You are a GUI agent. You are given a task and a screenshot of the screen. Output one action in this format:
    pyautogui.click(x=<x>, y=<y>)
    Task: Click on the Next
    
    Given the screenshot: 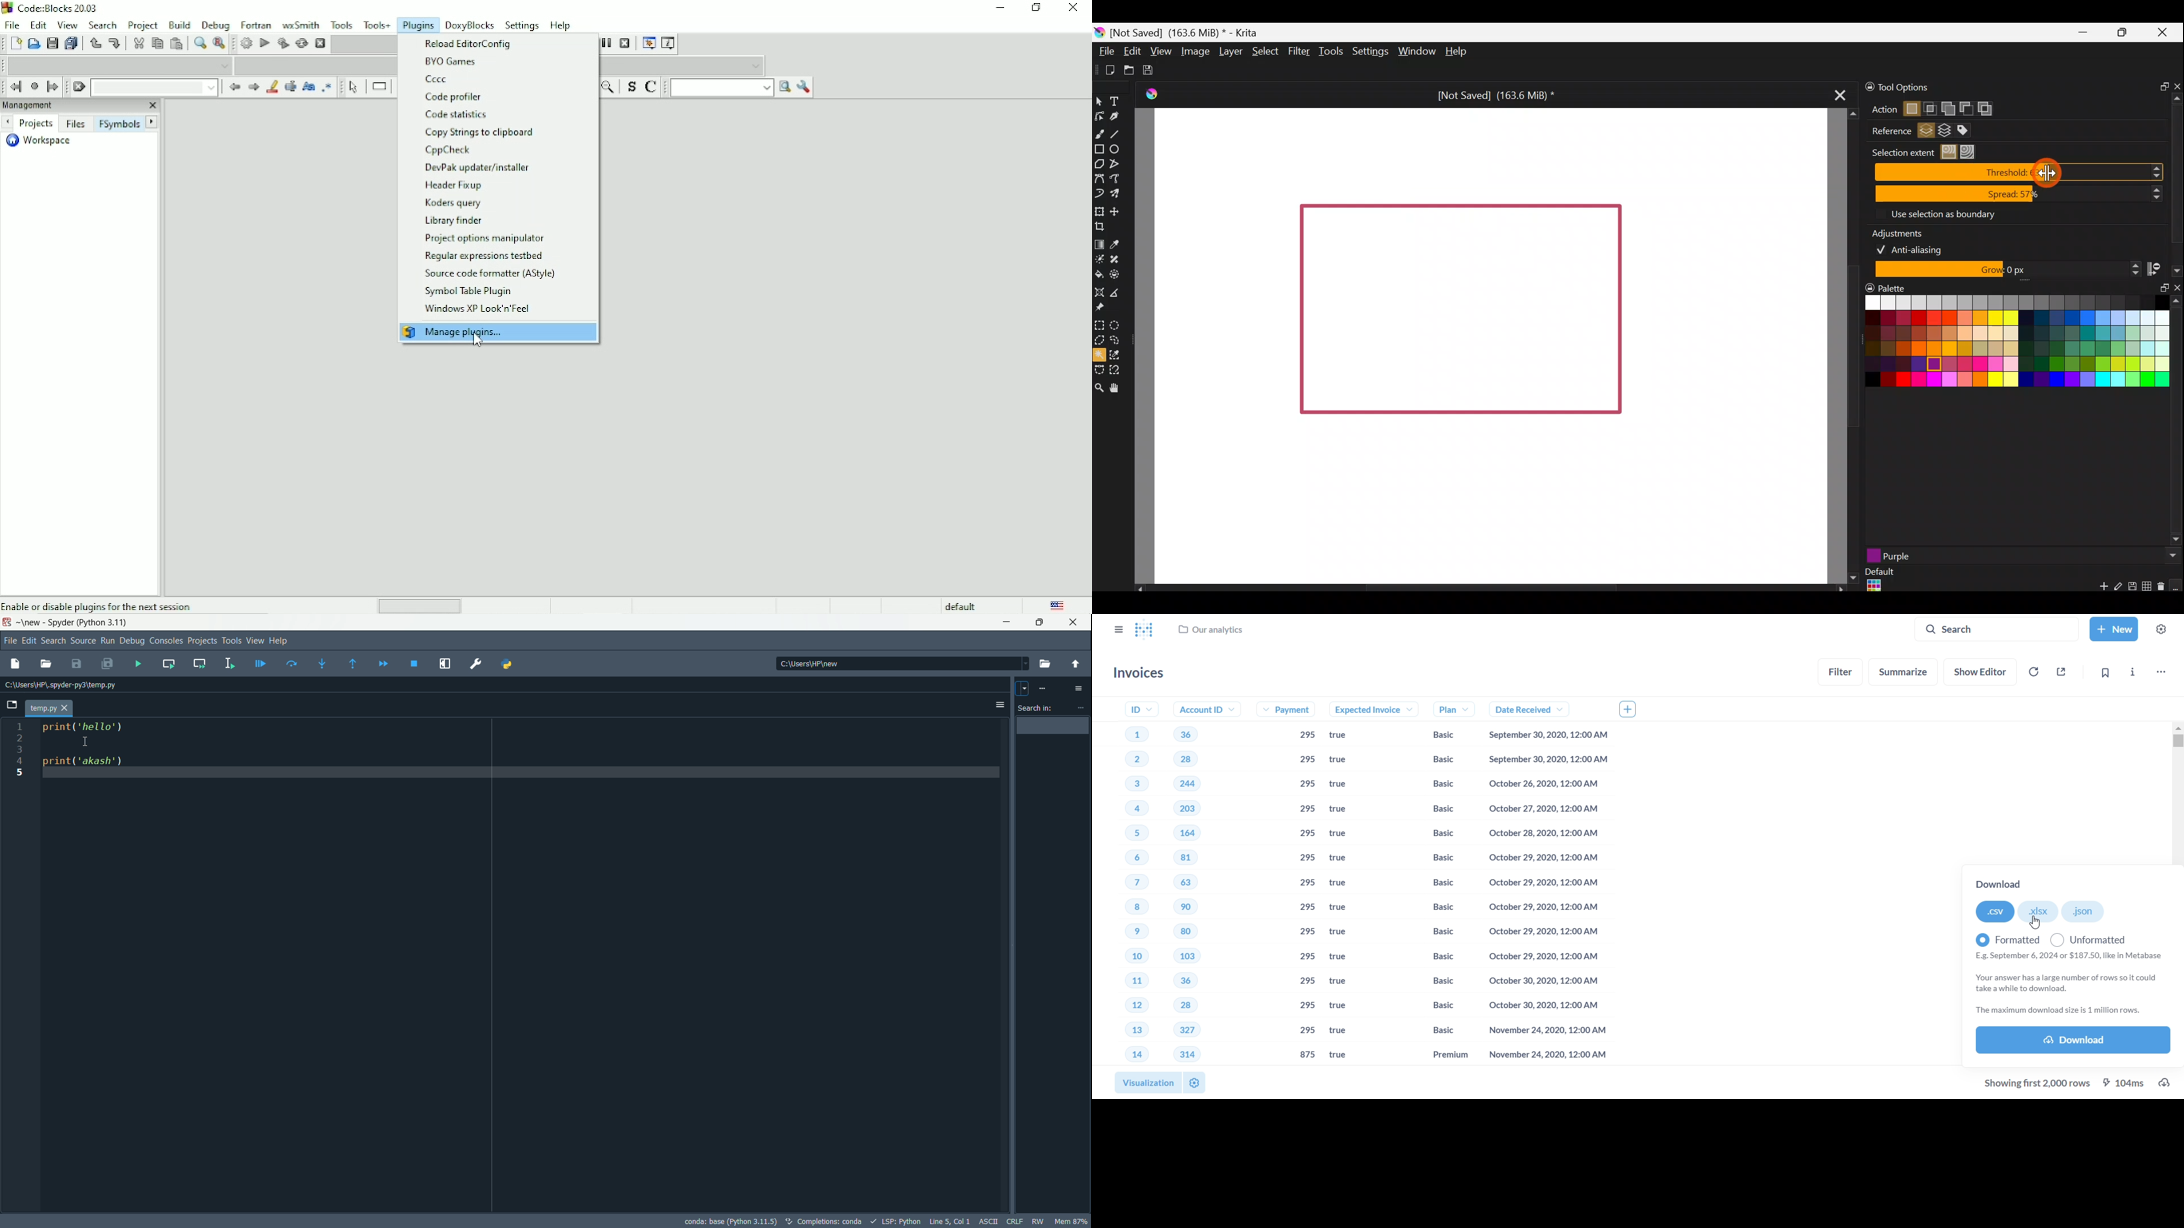 What is the action you would take?
    pyautogui.click(x=7, y=122)
    